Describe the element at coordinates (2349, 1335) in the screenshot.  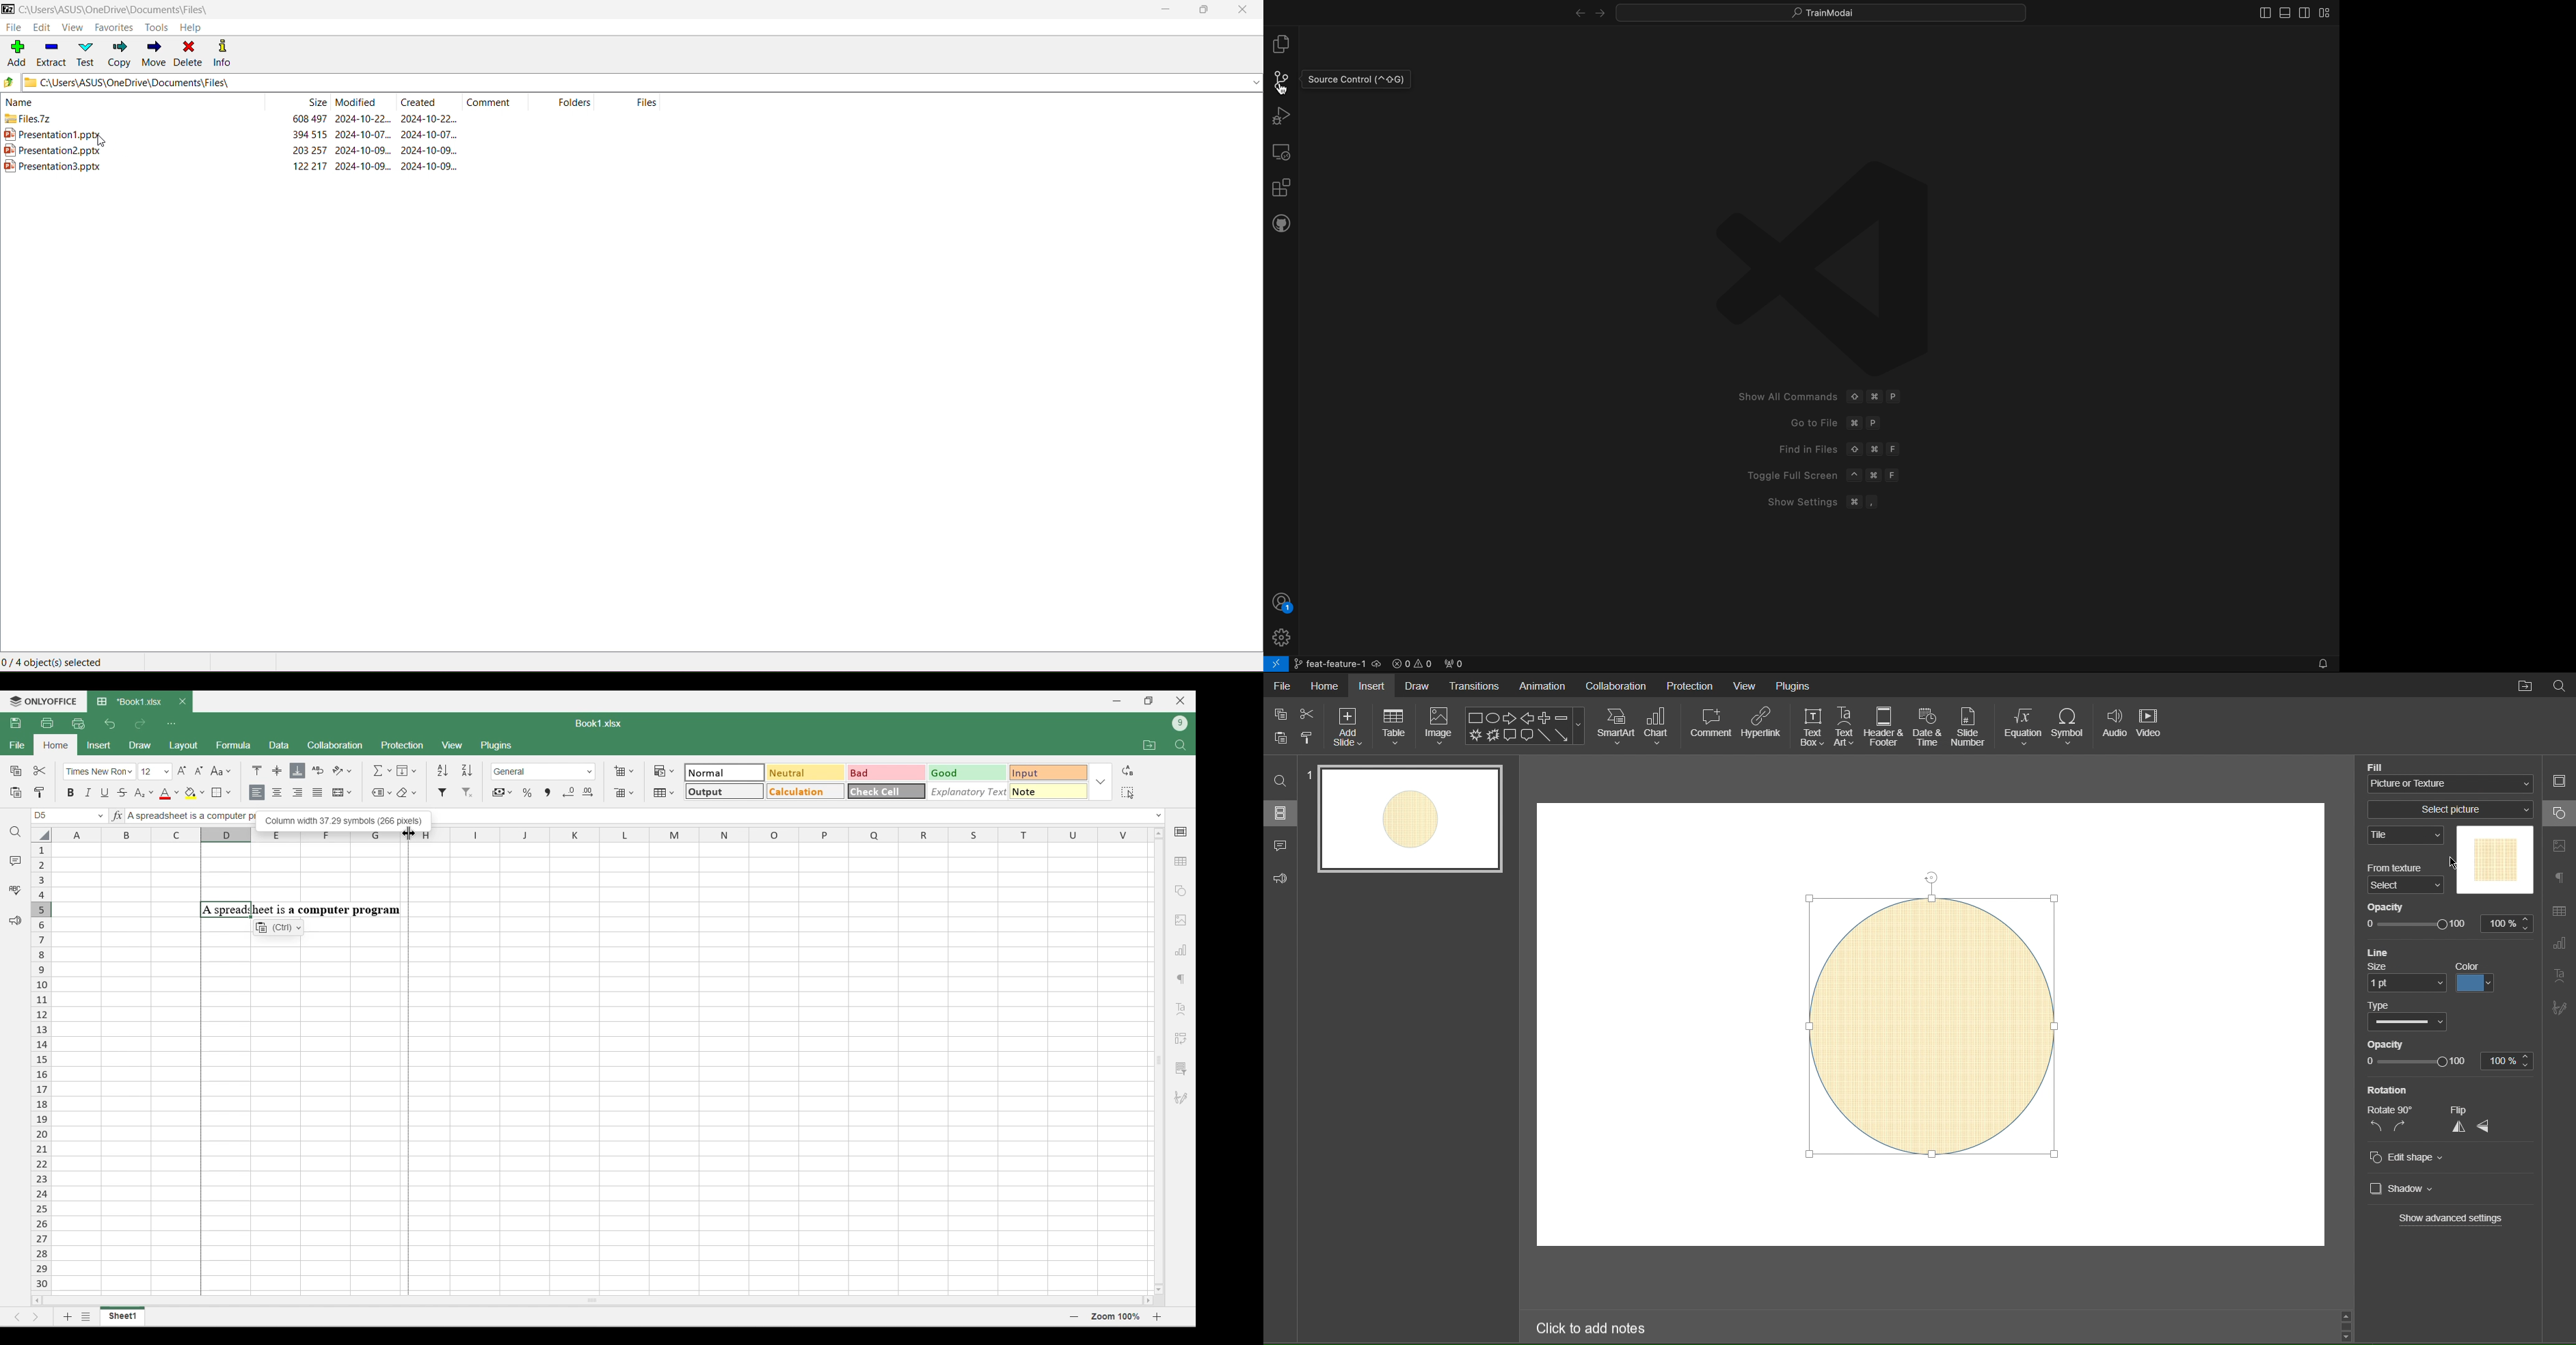
I see `scroll down` at that location.